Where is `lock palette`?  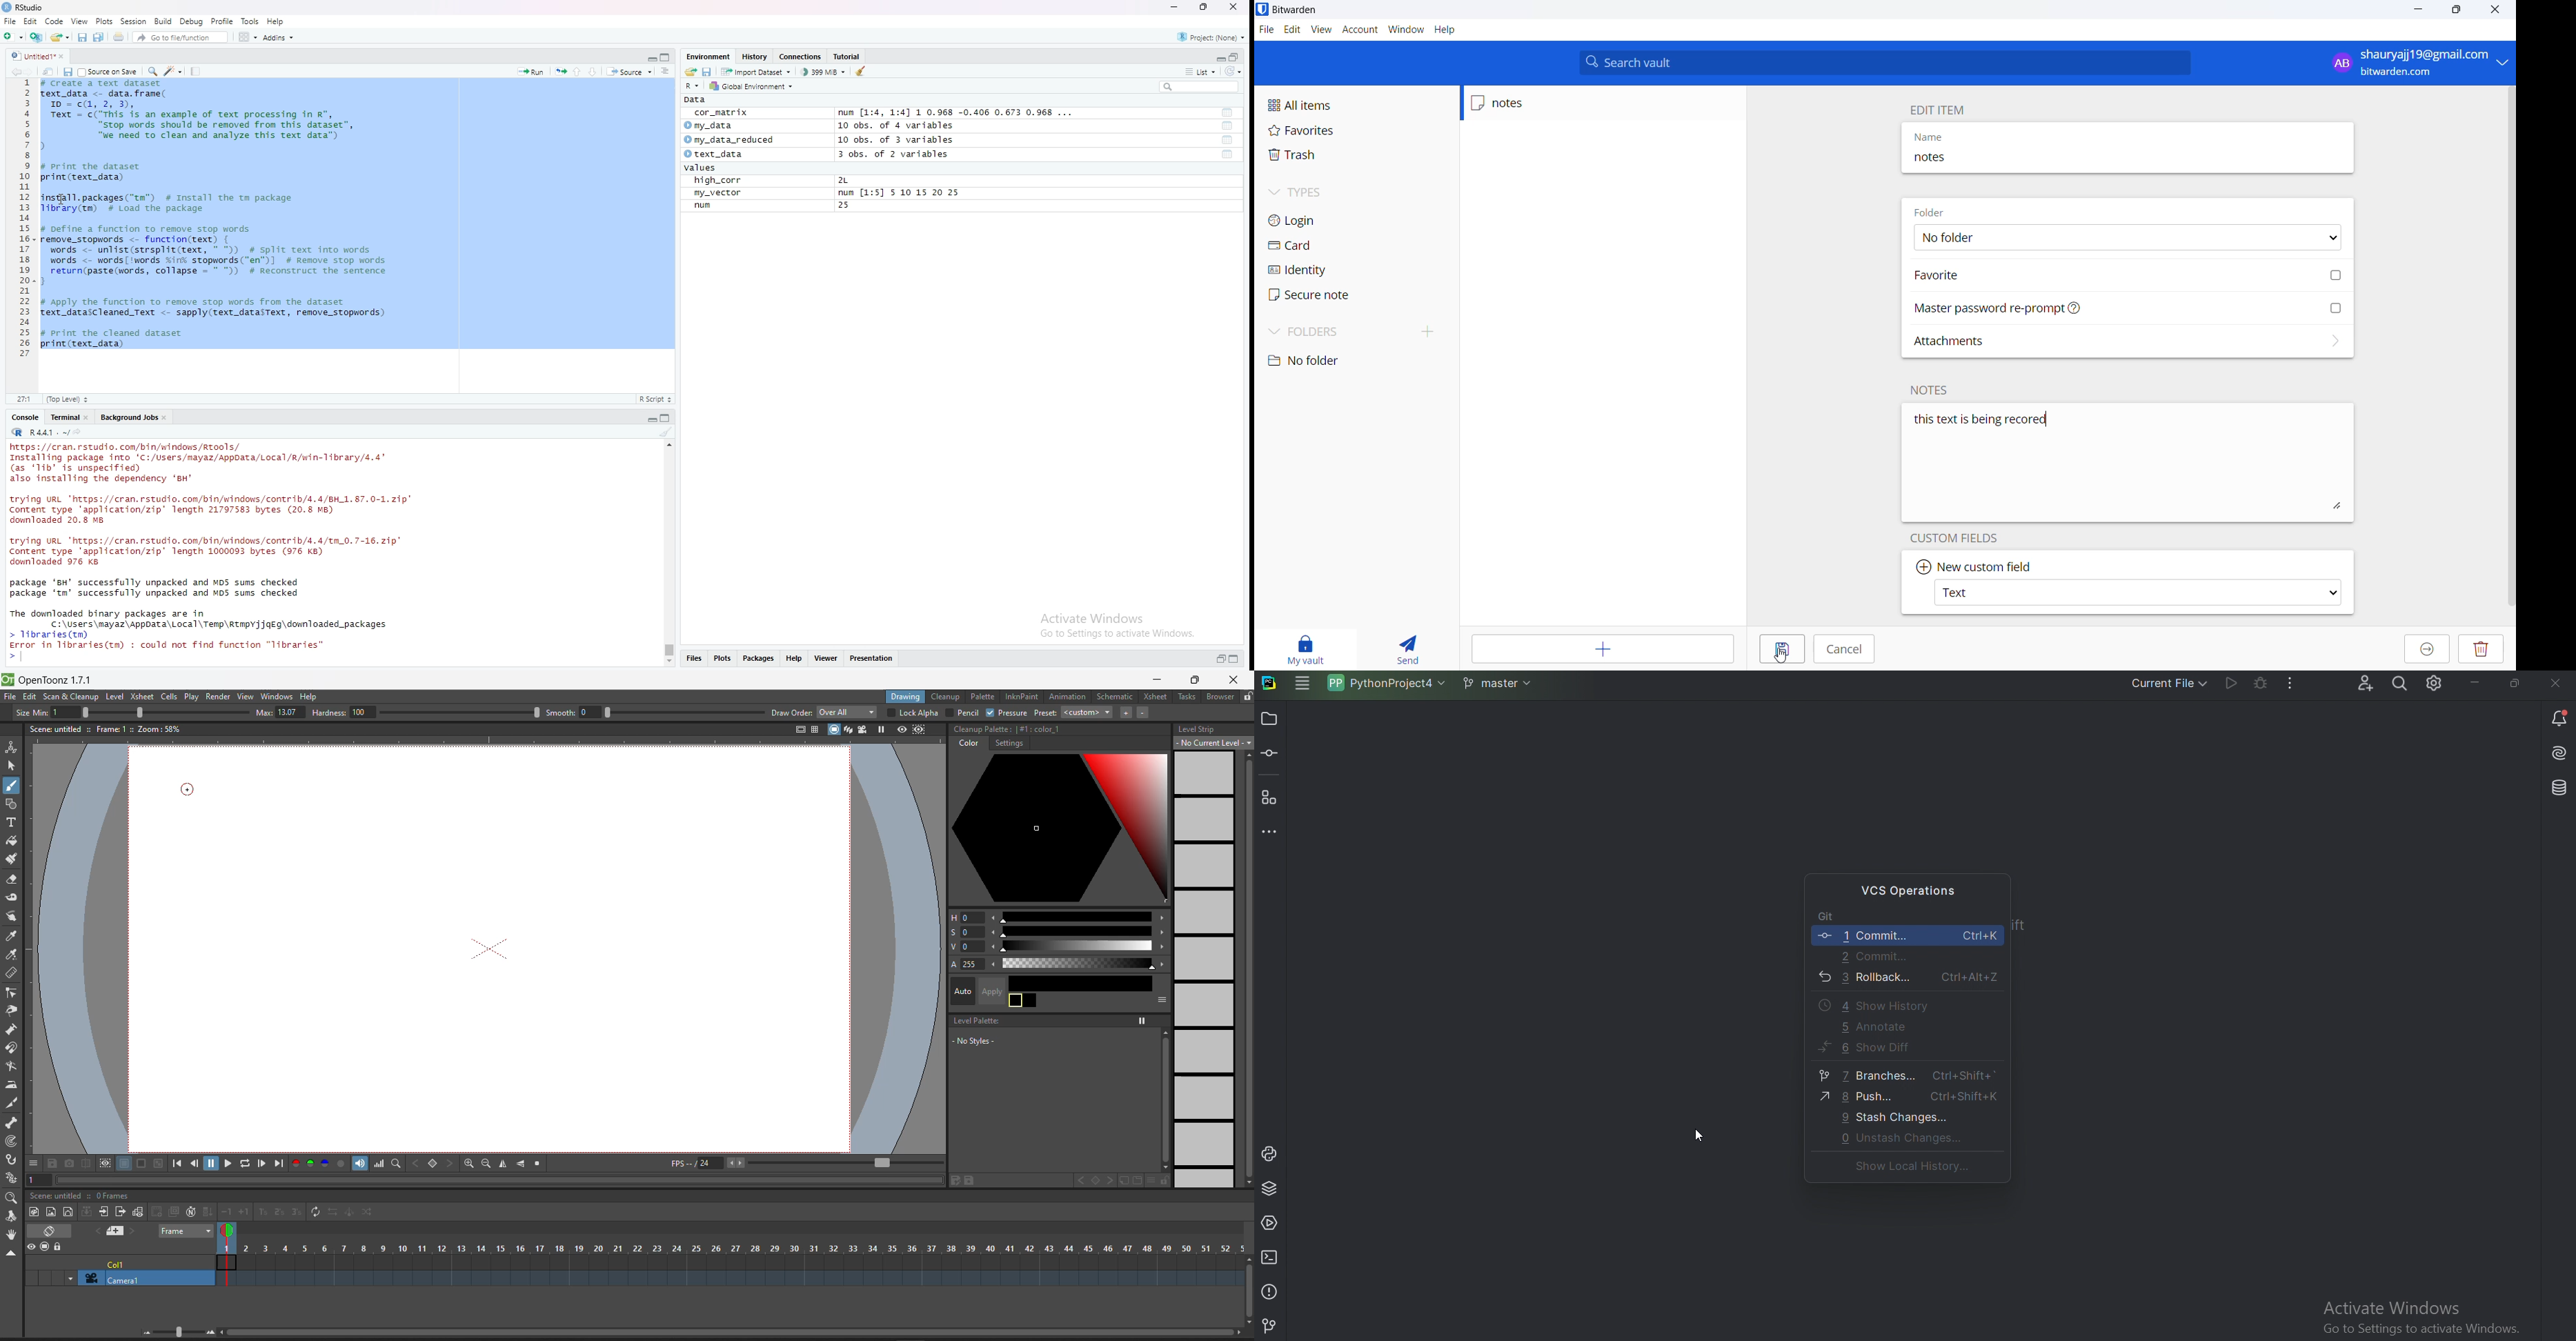 lock palette is located at coordinates (1169, 1180).